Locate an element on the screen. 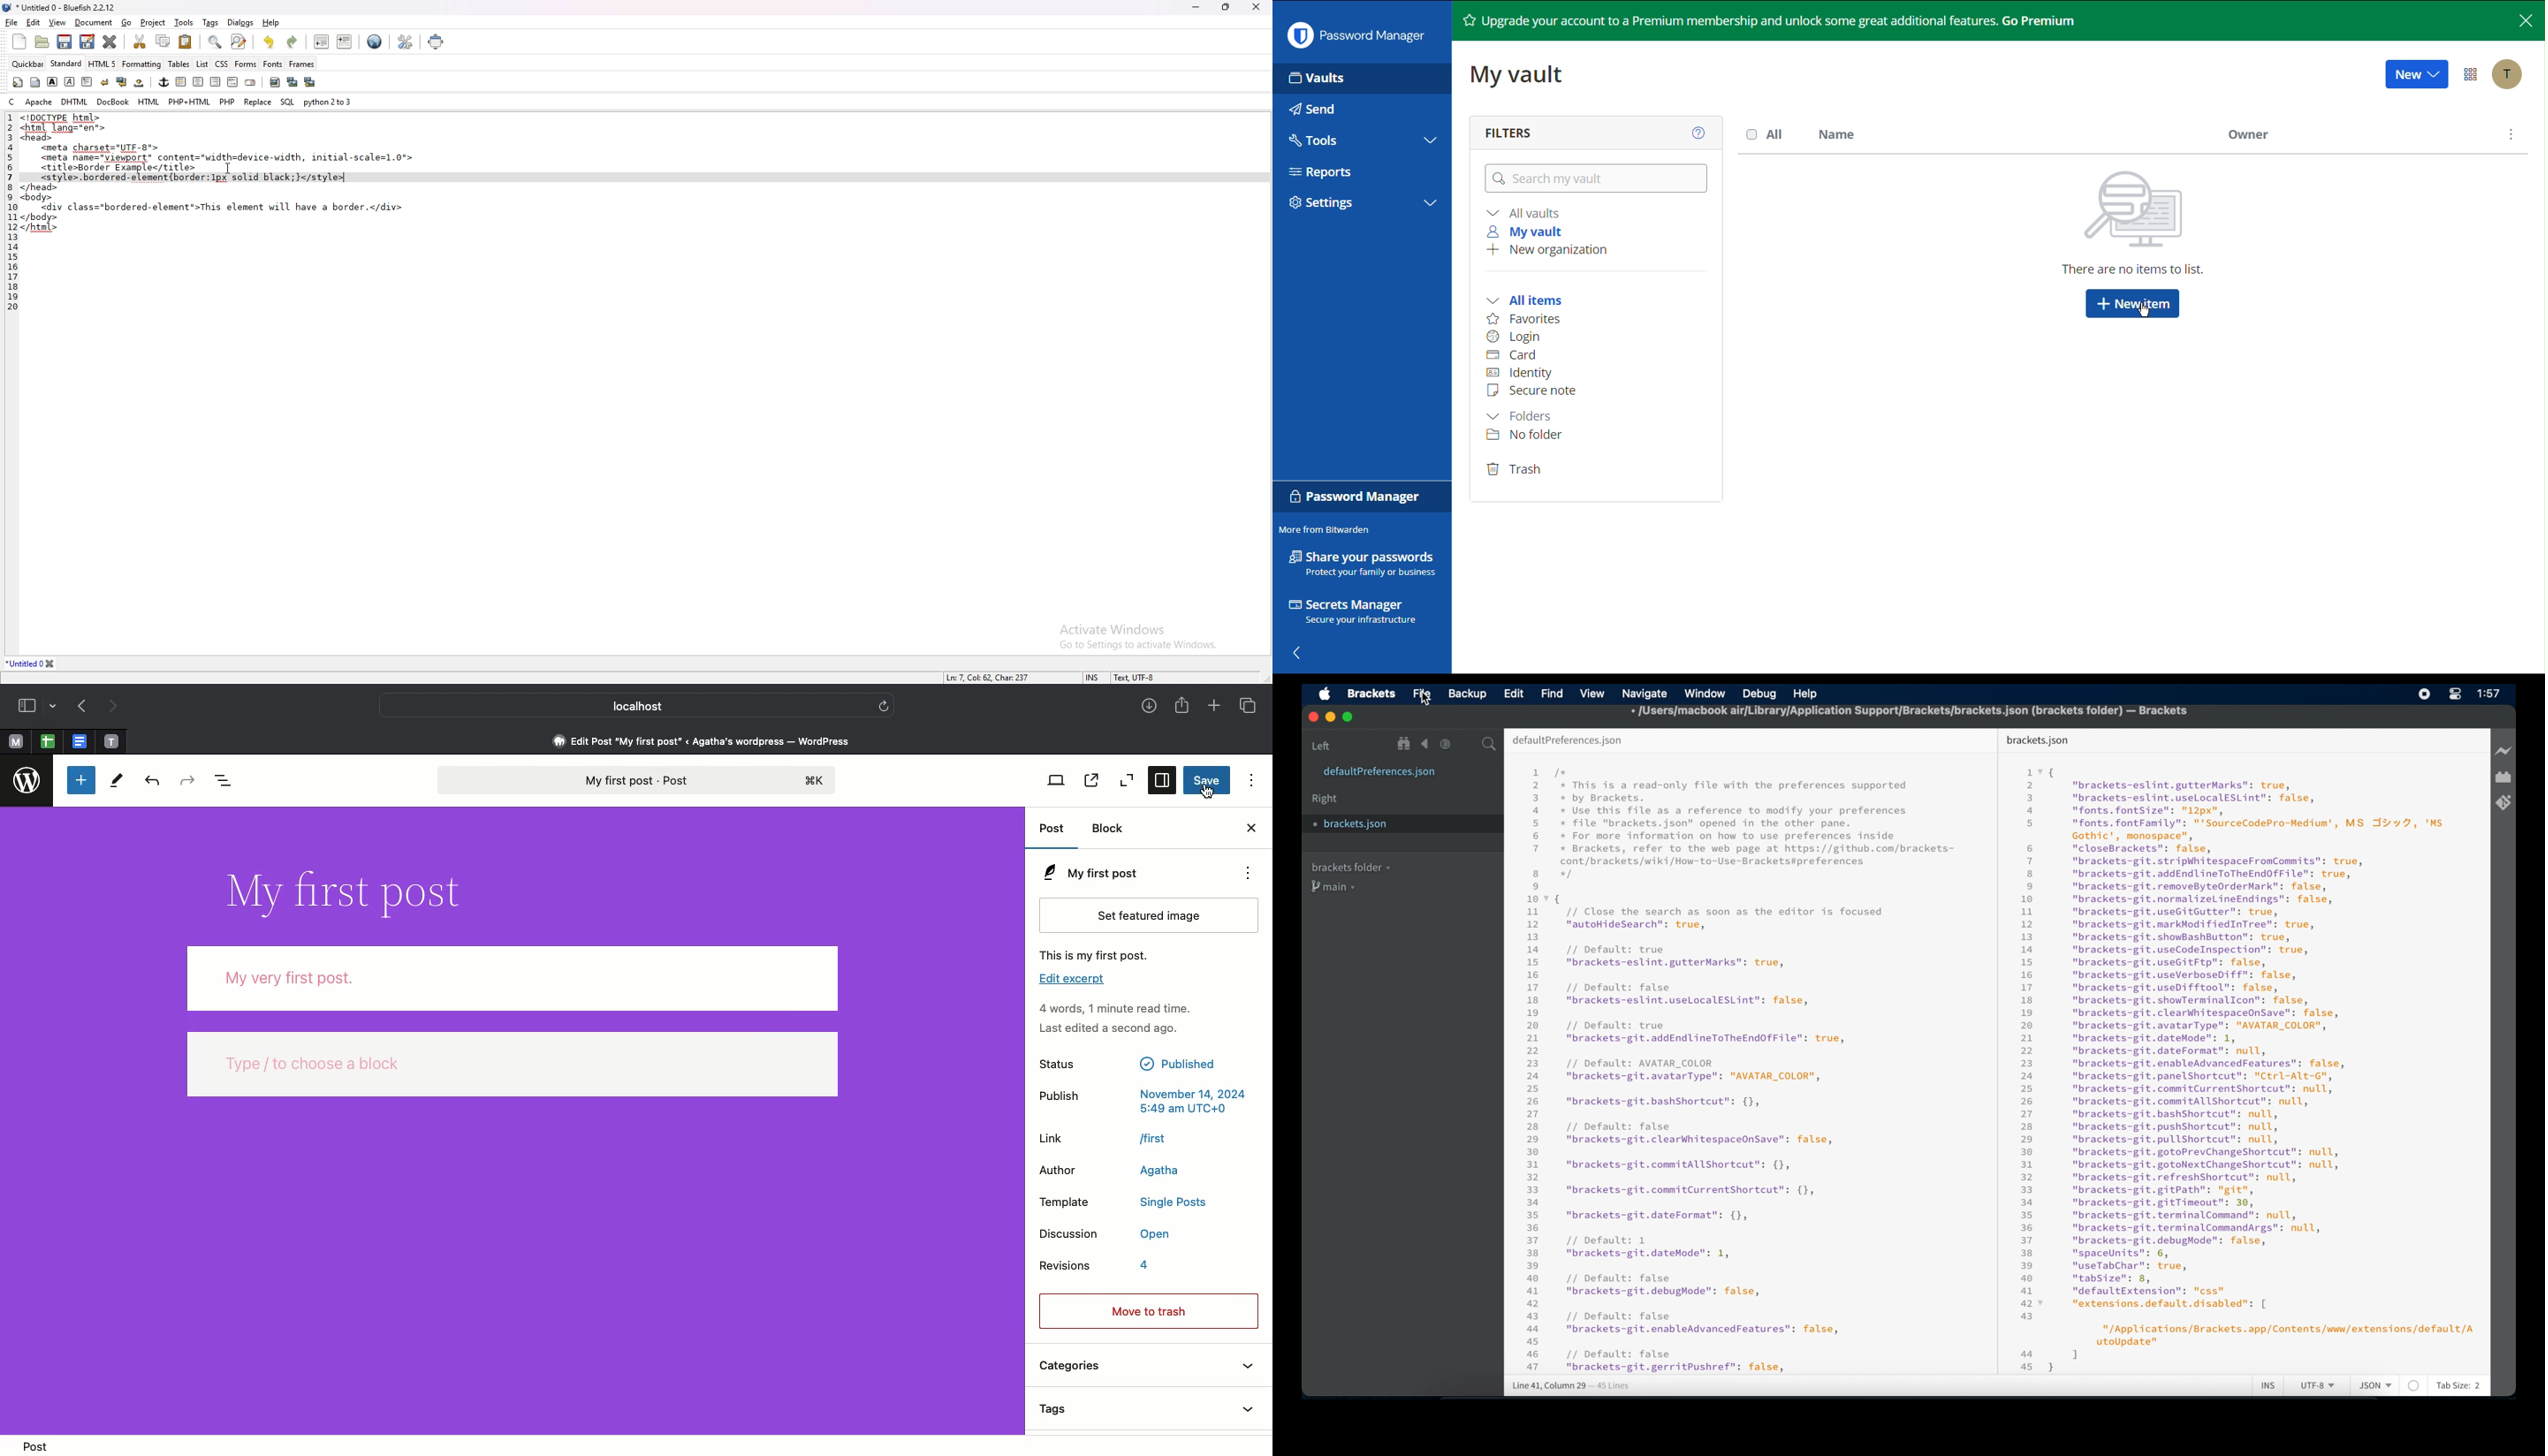 The width and height of the screenshot is (2548, 1456). close is located at coordinates (1256, 6).